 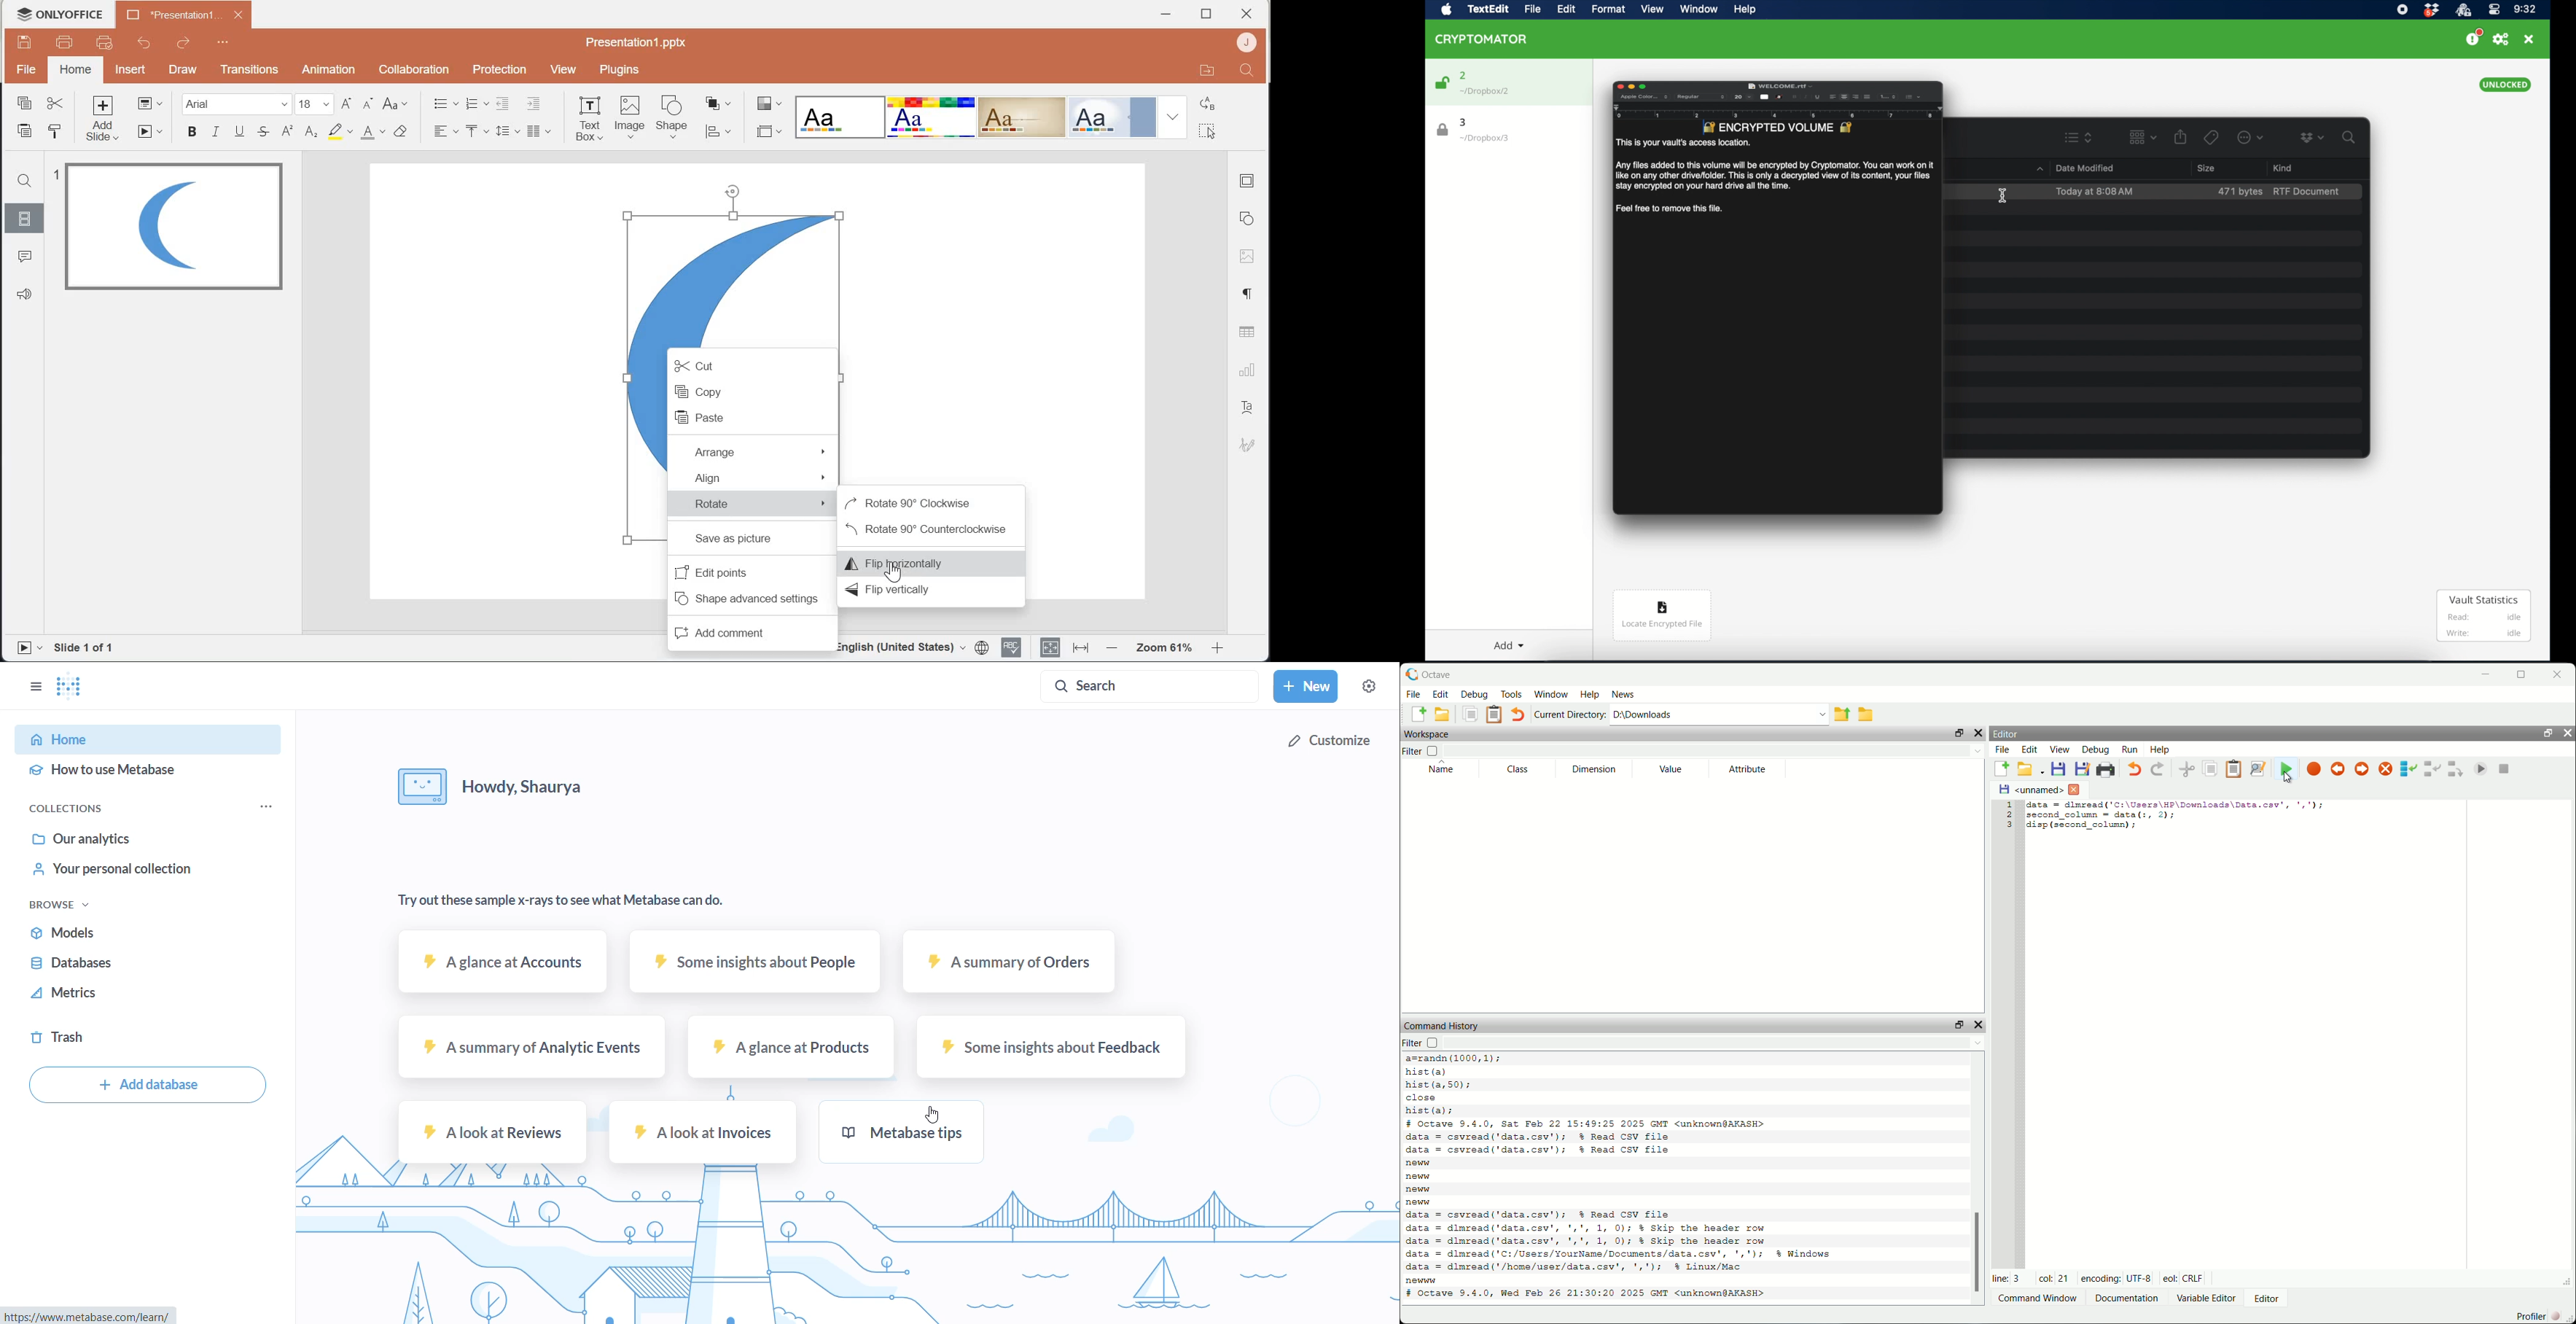 What do you see at coordinates (495, 71) in the screenshot?
I see `Protection` at bounding box center [495, 71].